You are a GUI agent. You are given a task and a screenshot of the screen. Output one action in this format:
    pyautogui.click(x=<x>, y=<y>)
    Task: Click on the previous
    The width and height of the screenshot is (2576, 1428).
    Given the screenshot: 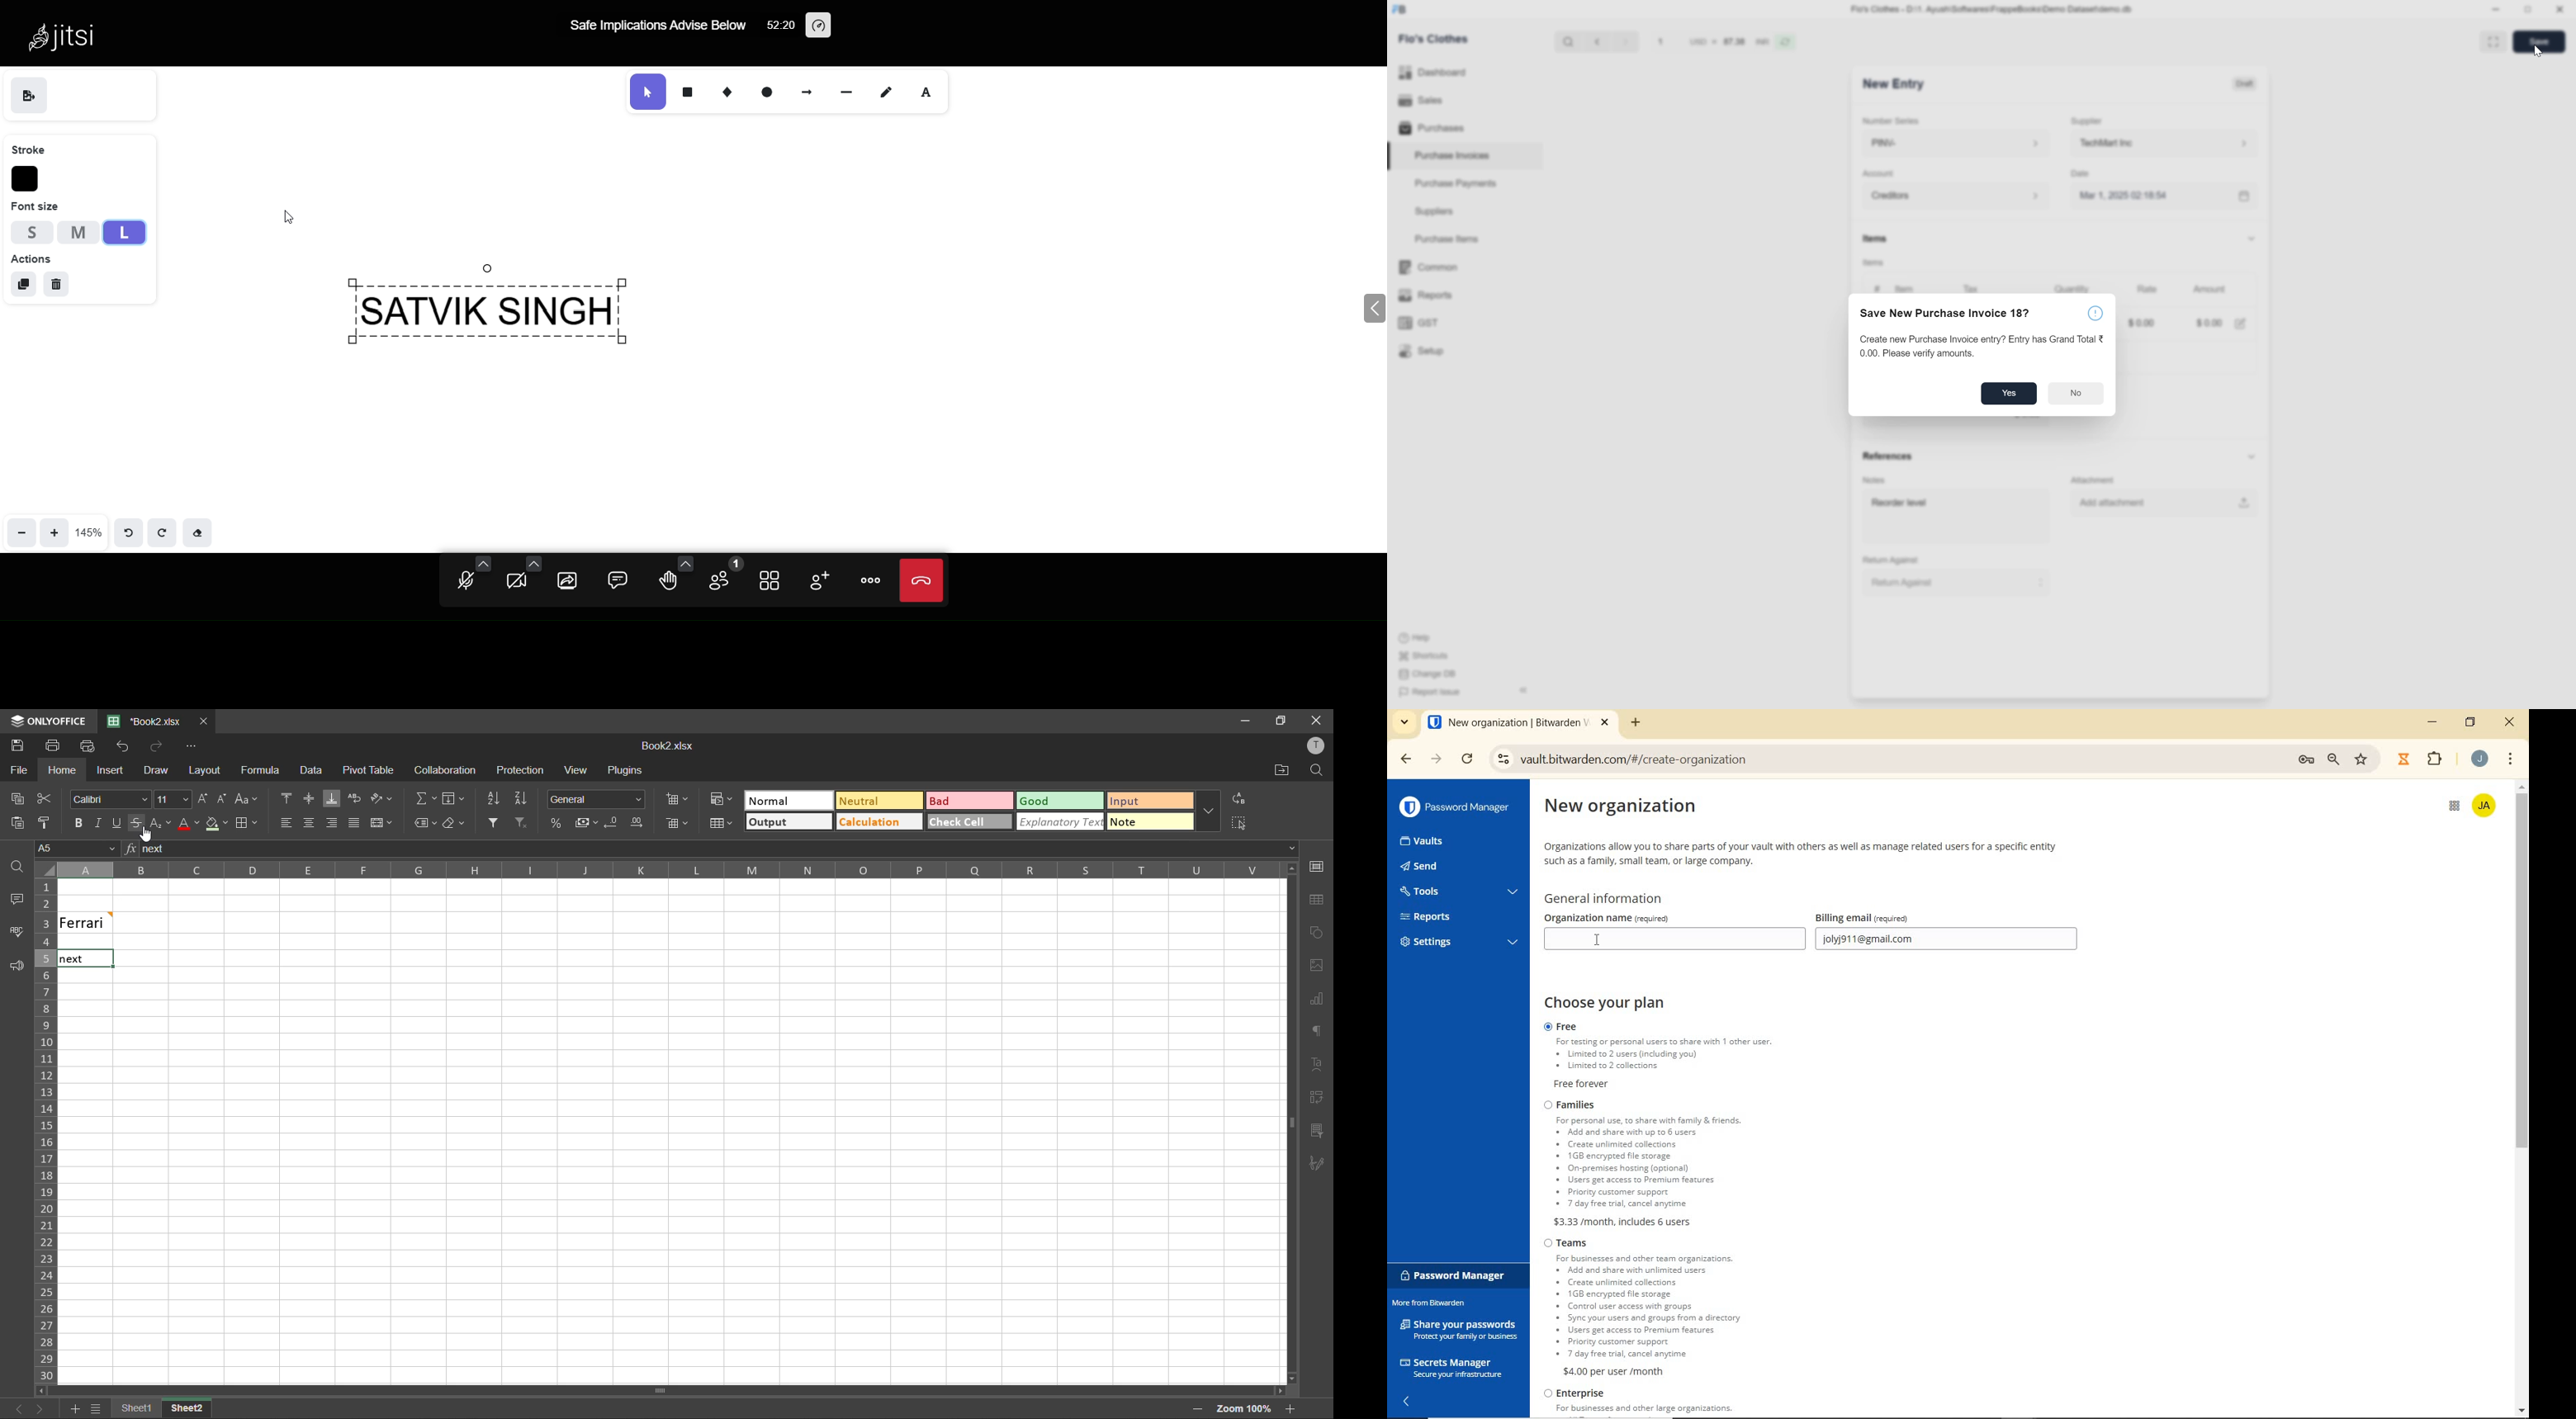 What is the action you would take?
    pyautogui.click(x=13, y=1409)
    